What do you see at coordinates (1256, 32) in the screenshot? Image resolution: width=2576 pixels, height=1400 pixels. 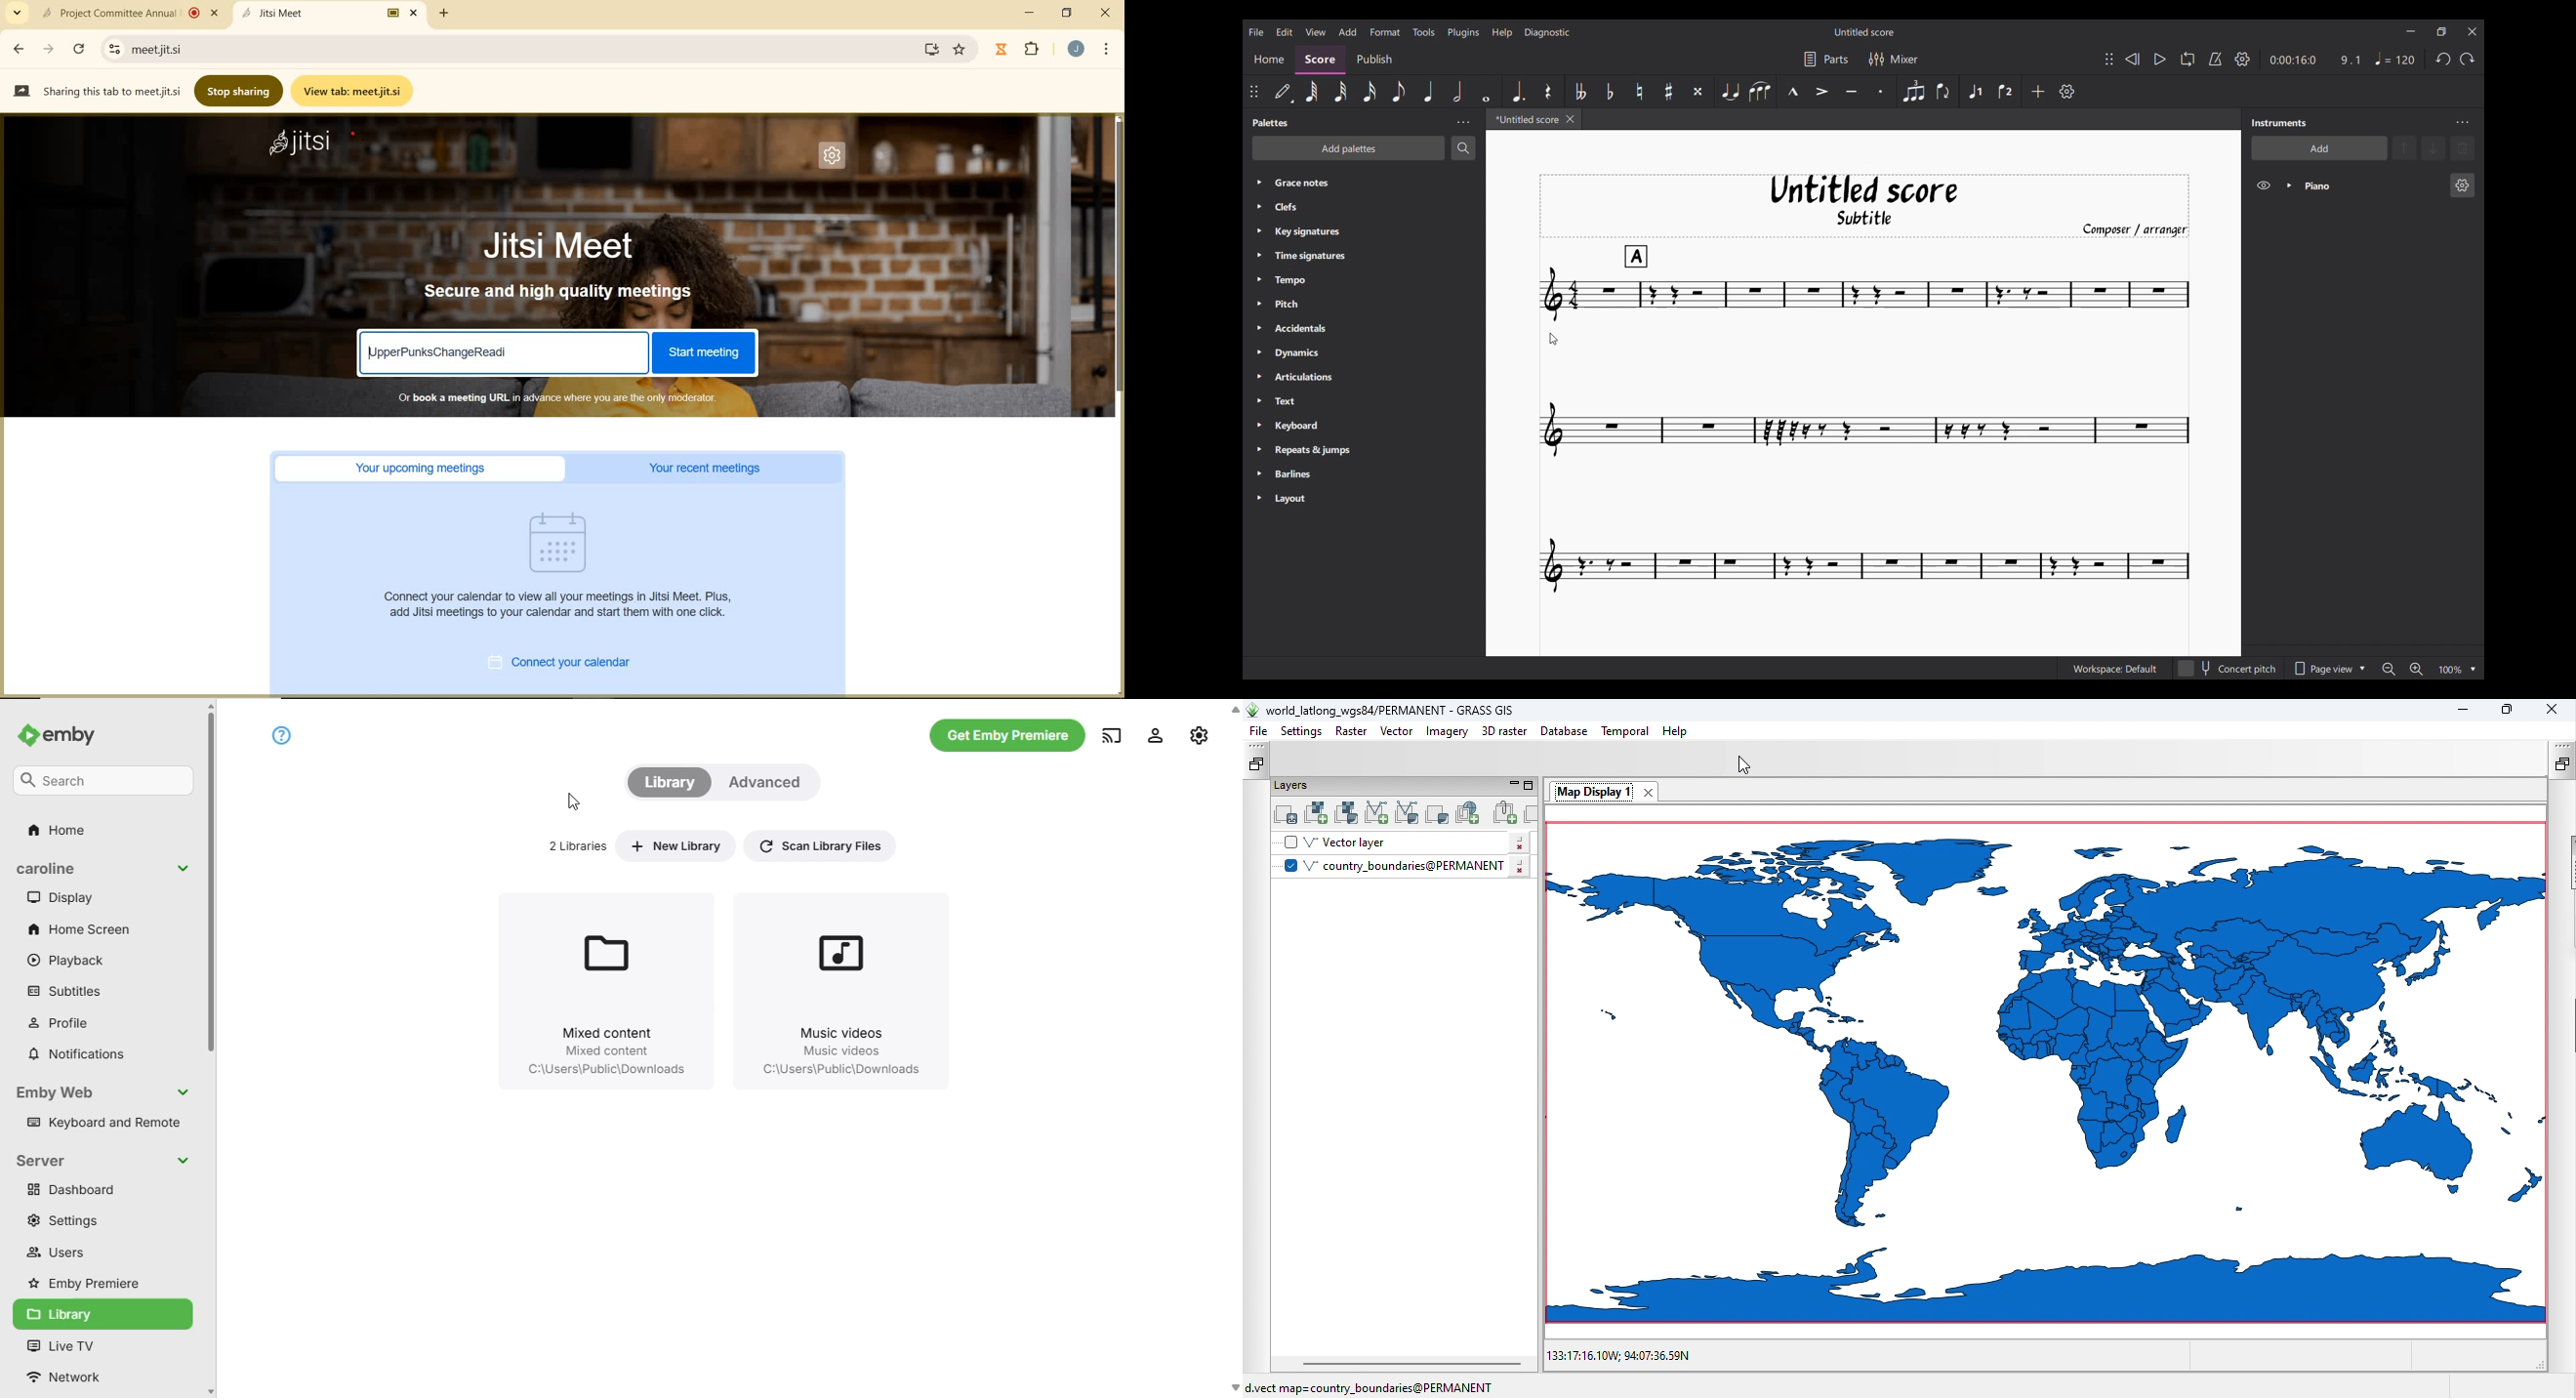 I see `File menu` at bounding box center [1256, 32].